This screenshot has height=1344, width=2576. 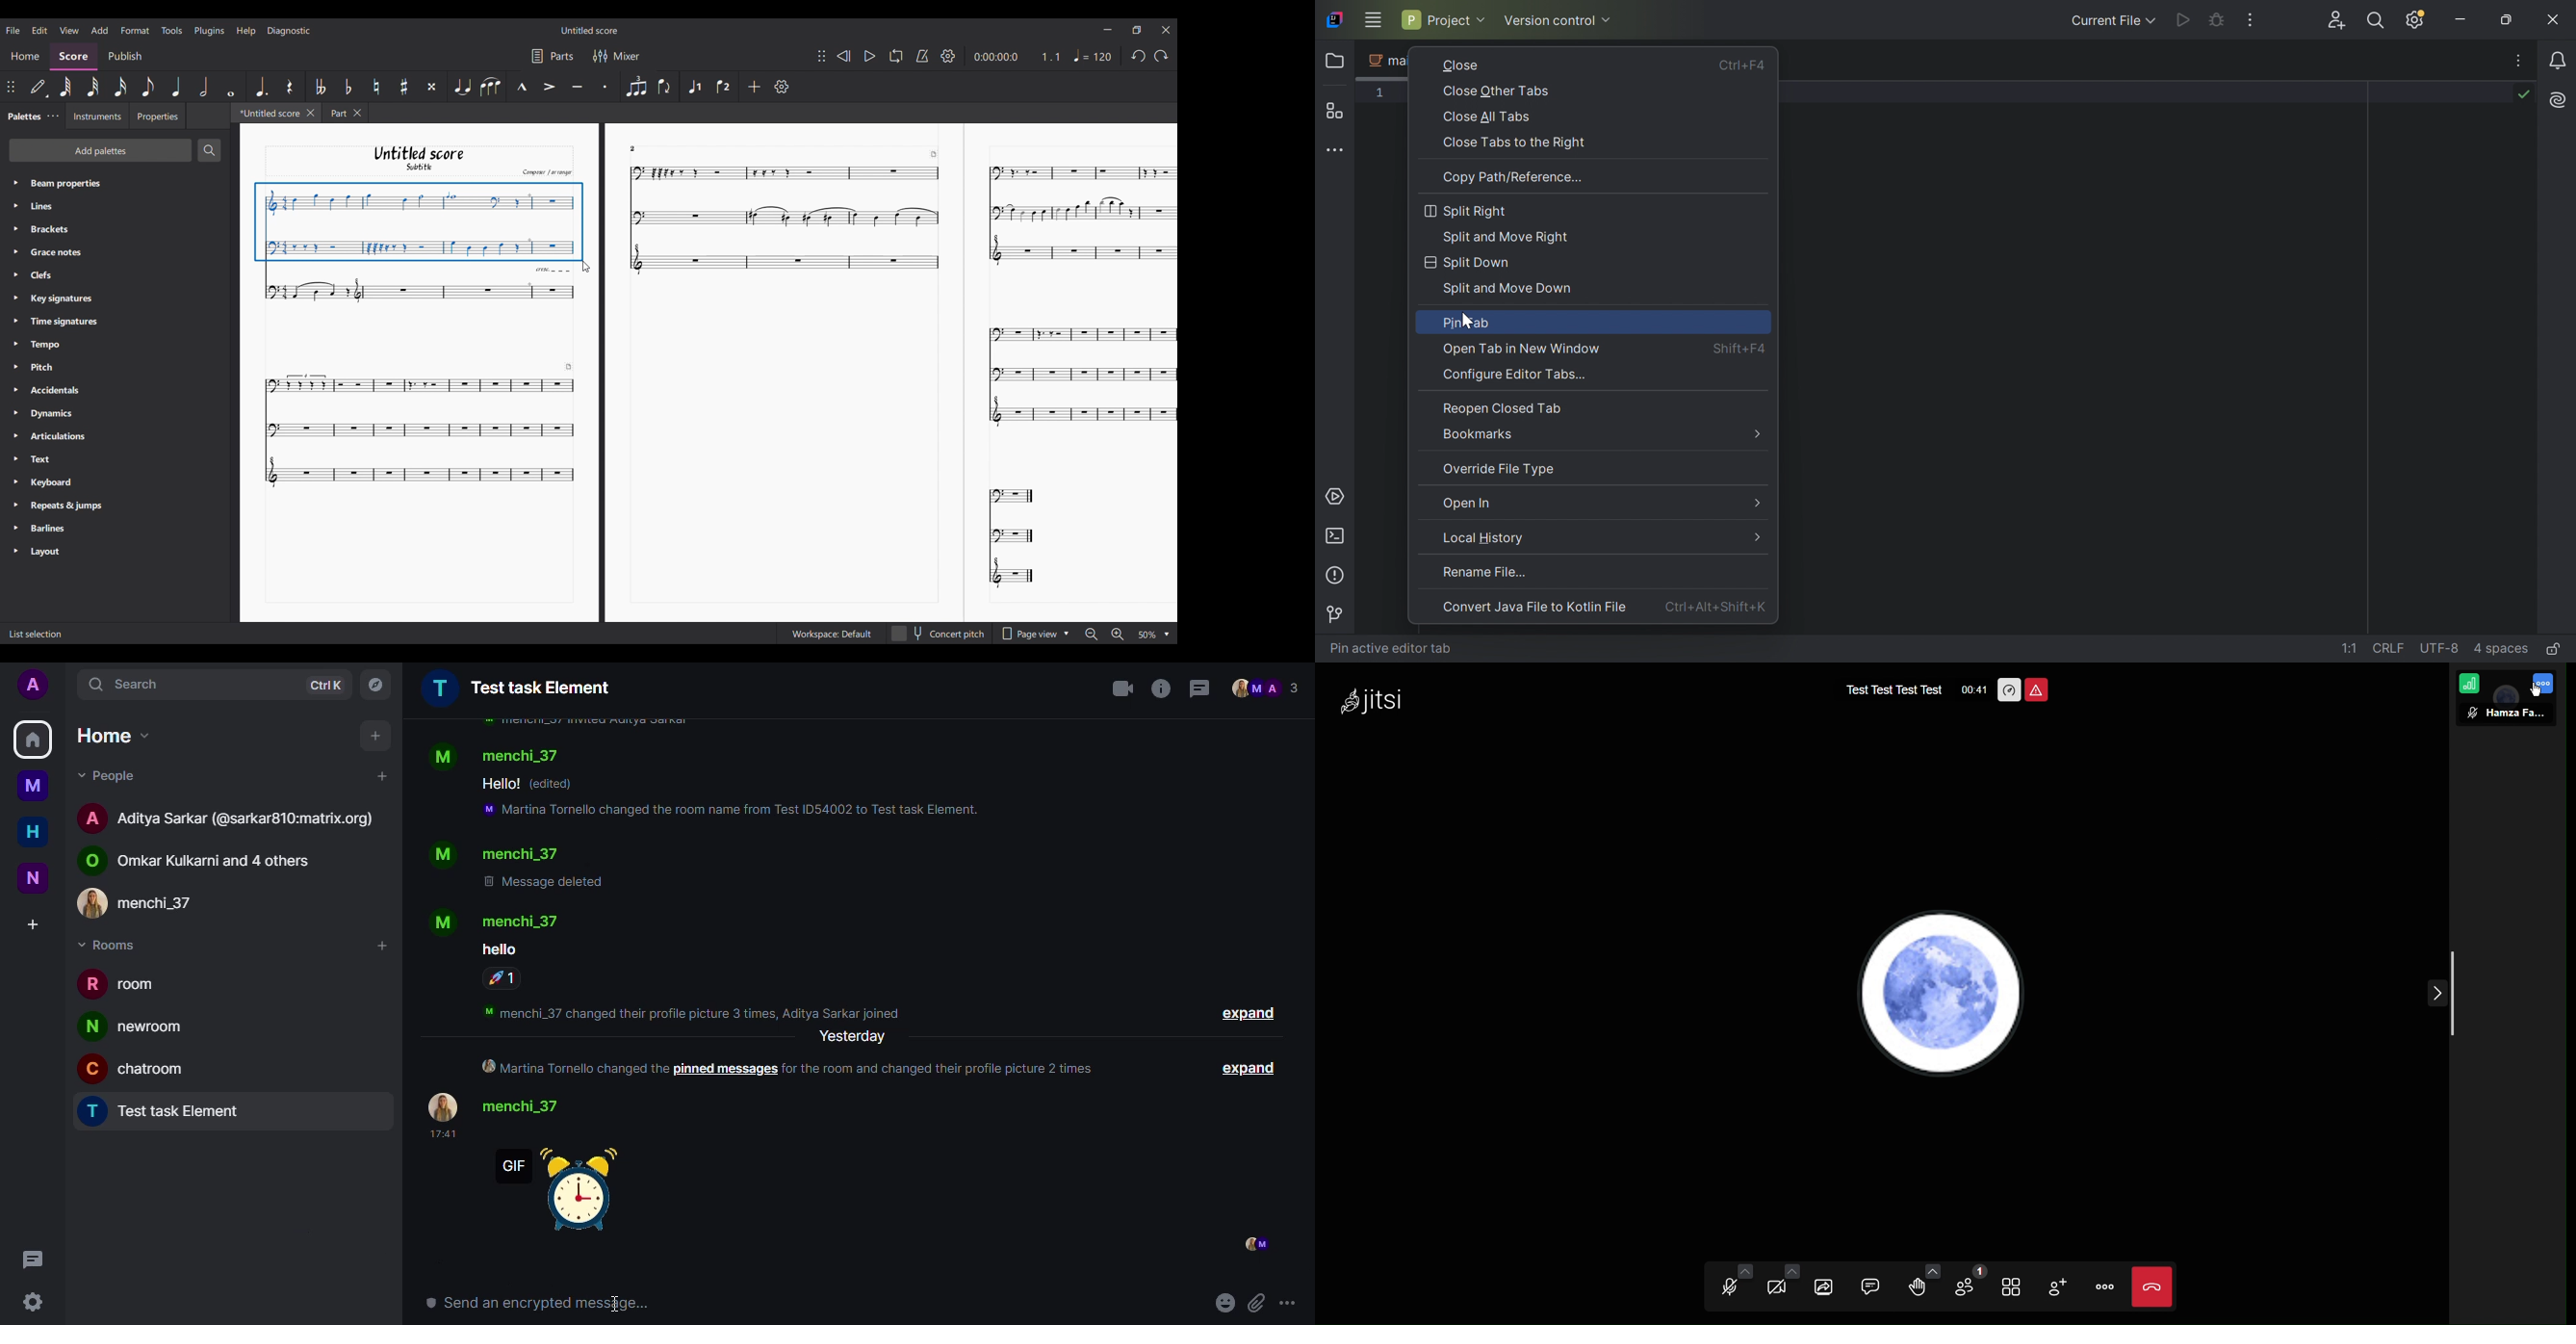 What do you see at coordinates (33, 686) in the screenshot?
I see `profile` at bounding box center [33, 686].